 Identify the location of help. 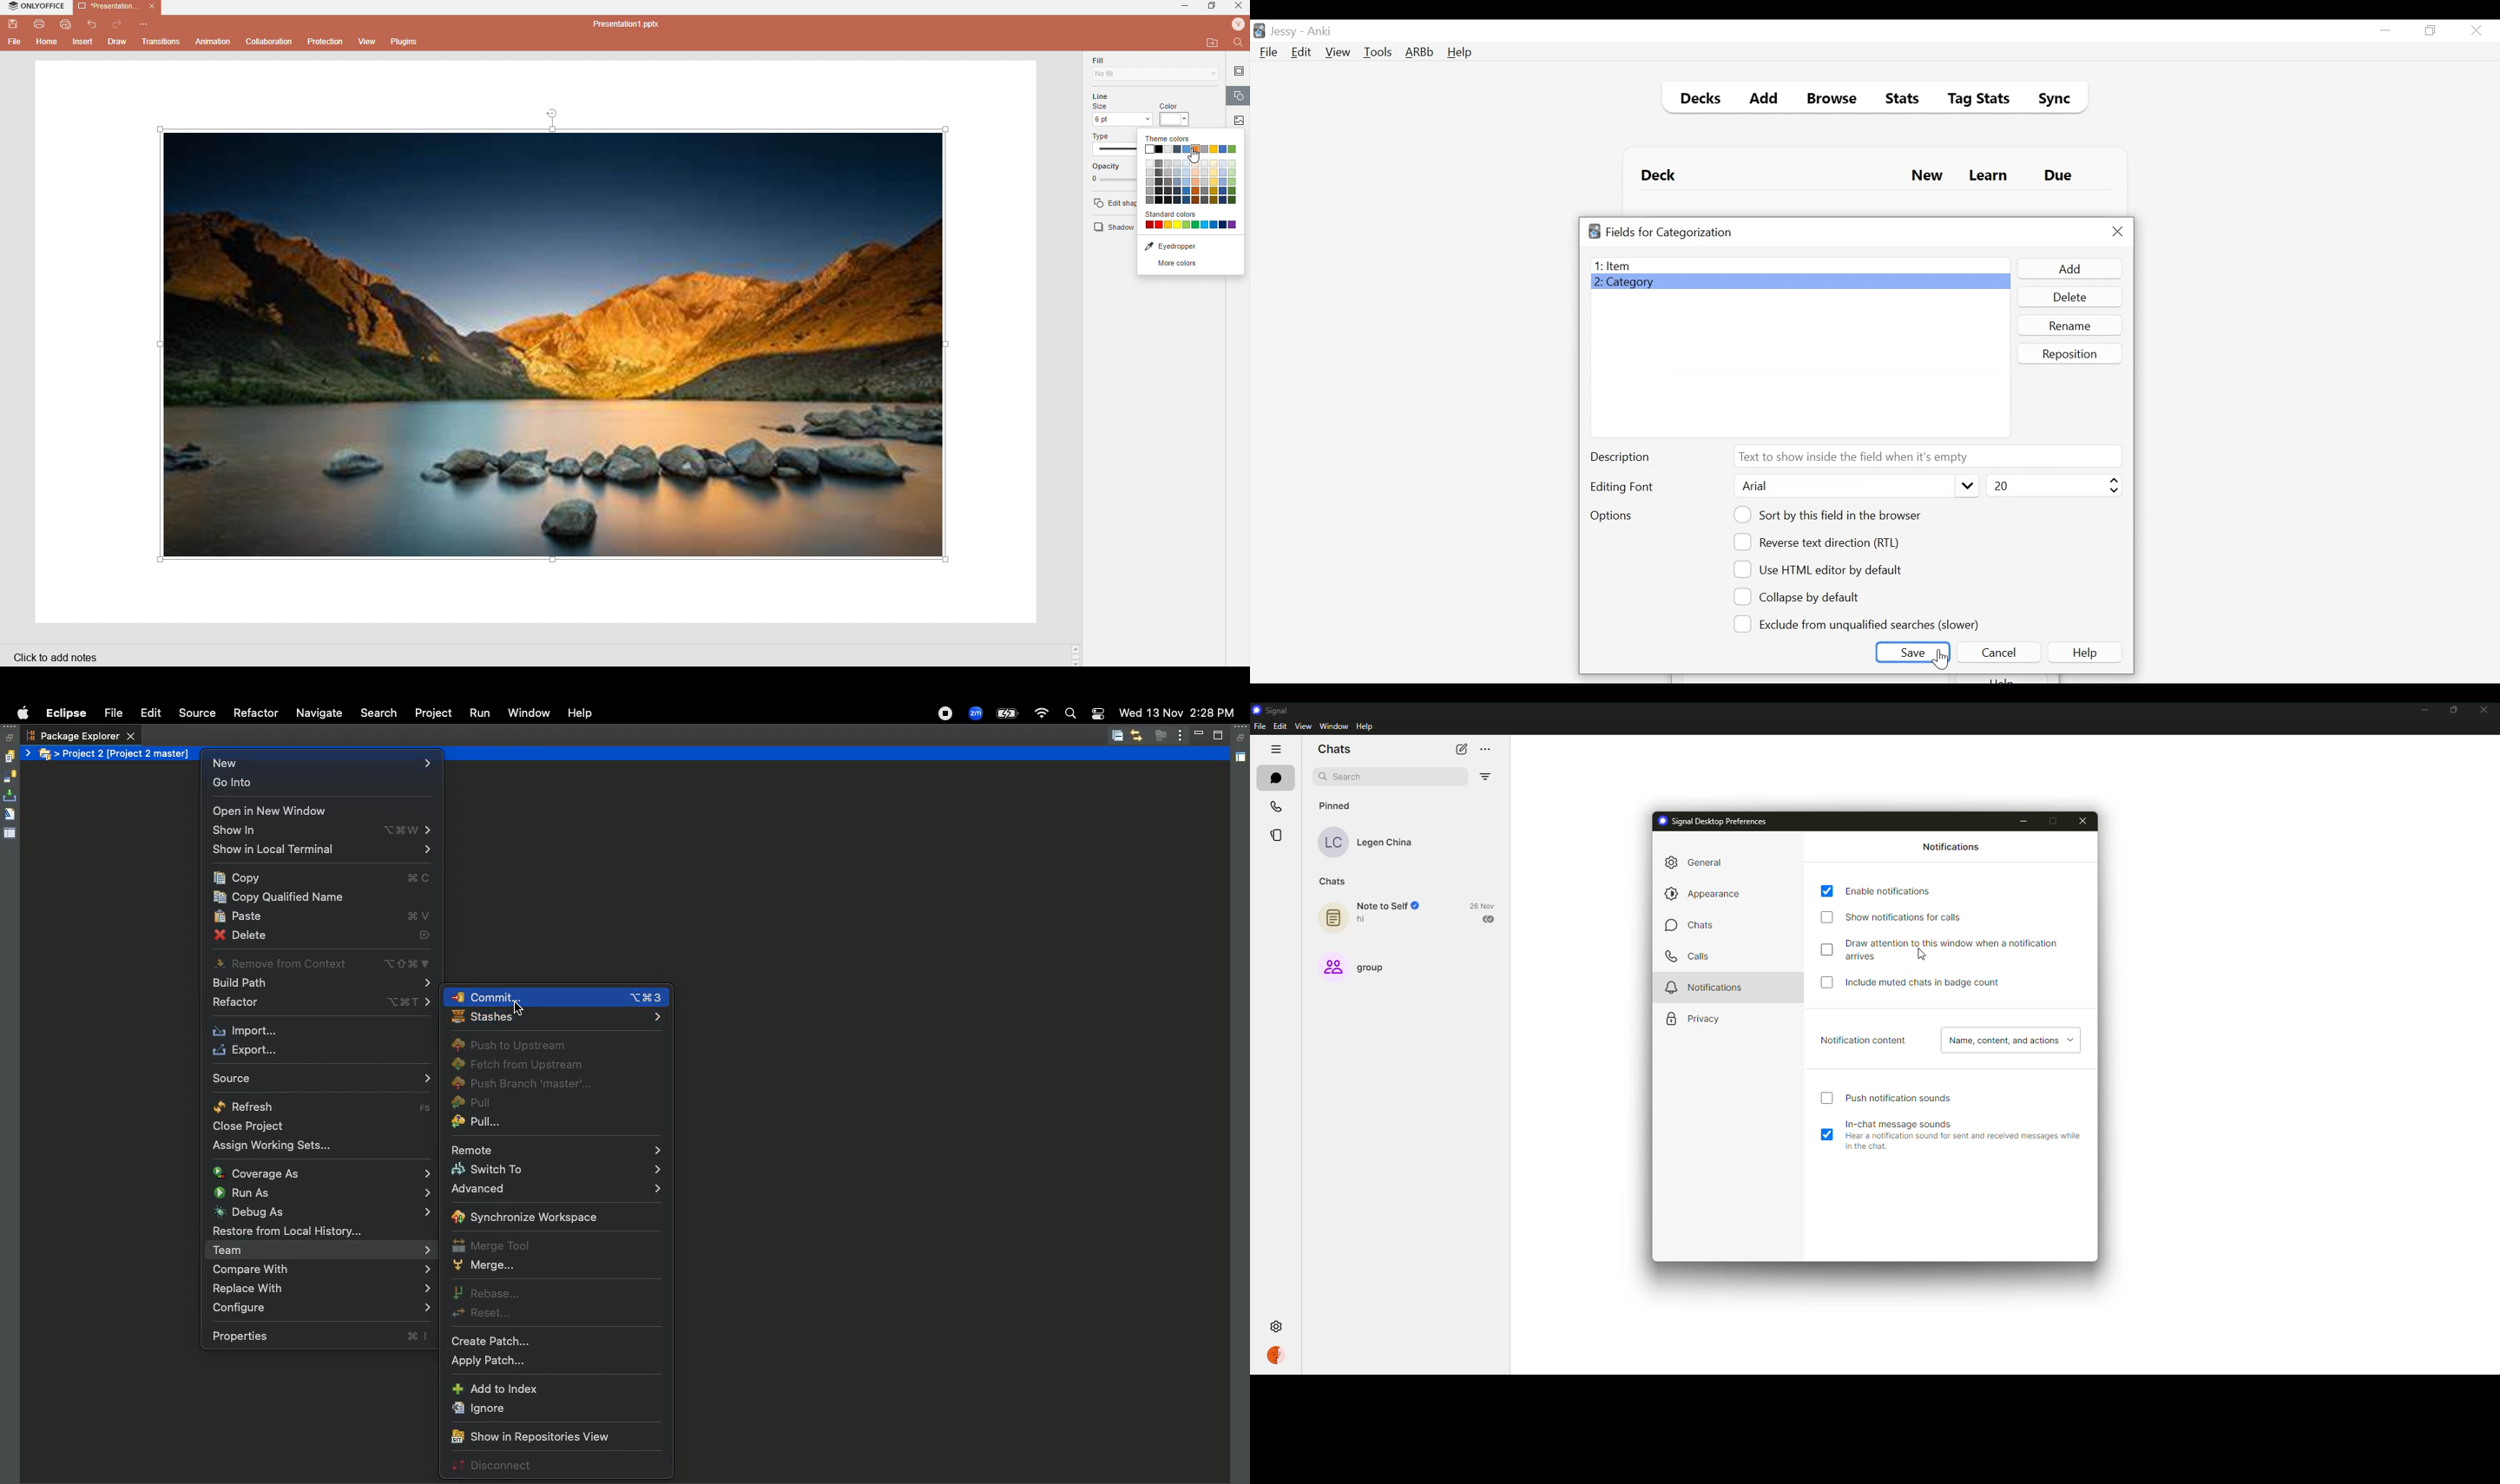
(1363, 726).